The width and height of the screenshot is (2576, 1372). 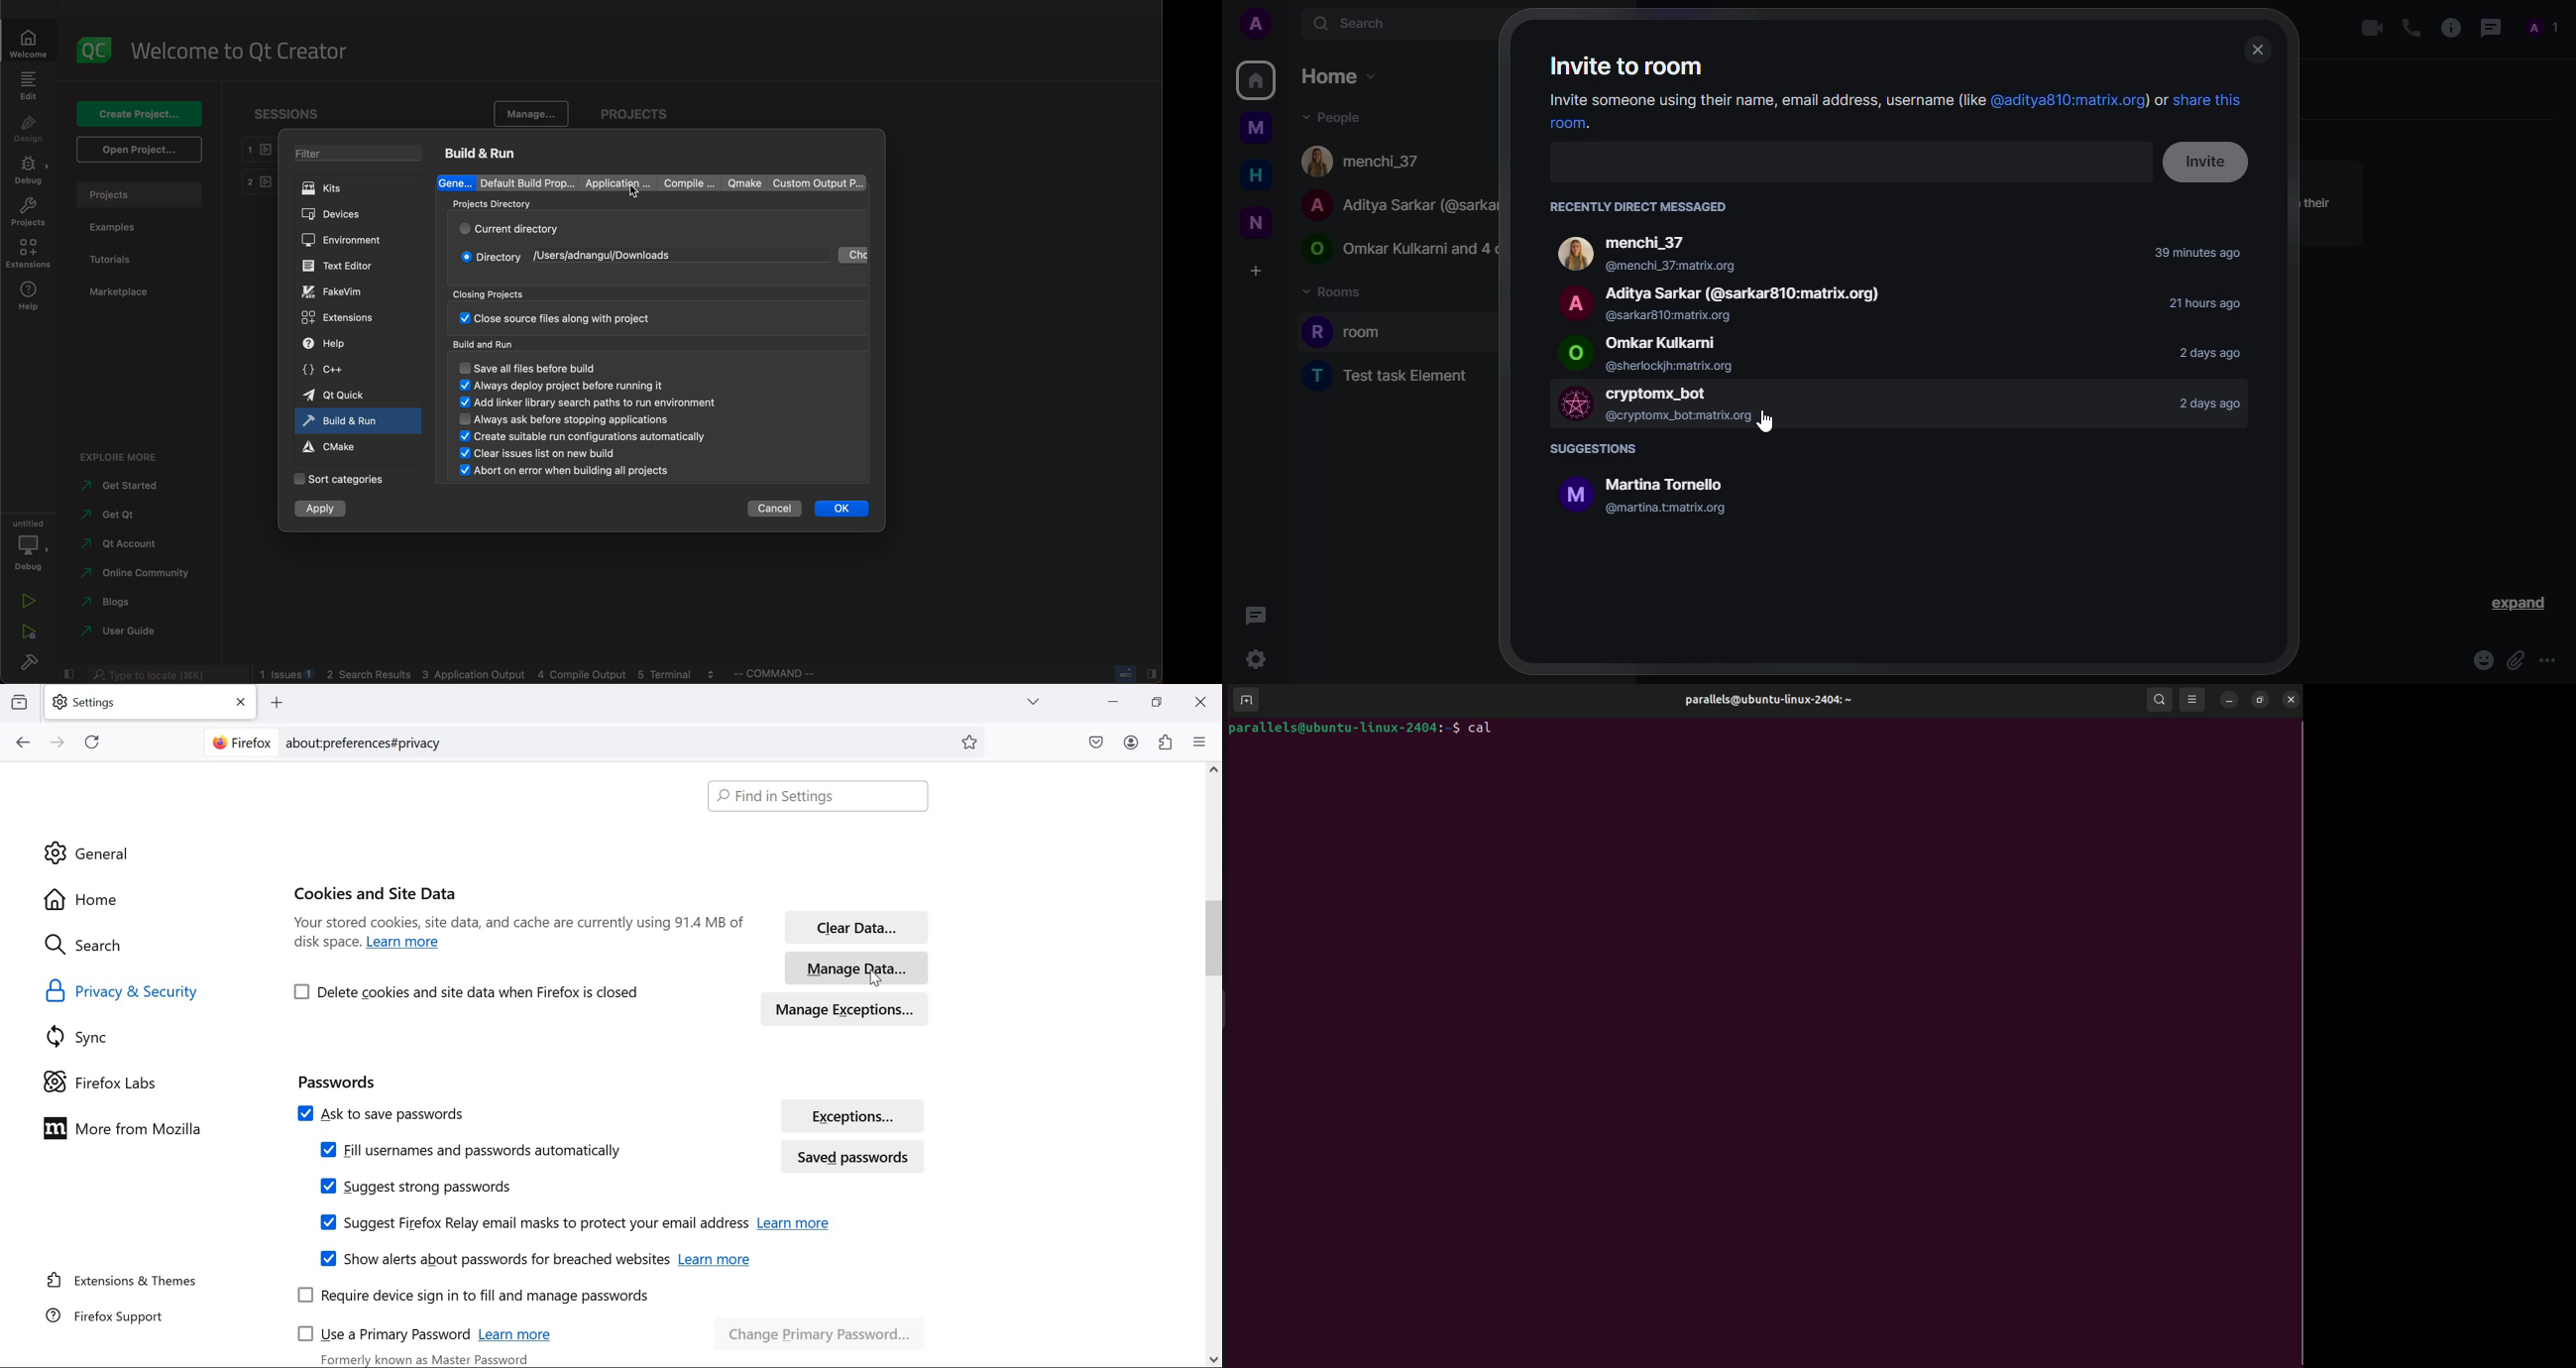 What do you see at coordinates (350, 239) in the screenshot?
I see `environment` at bounding box center [350, 239].